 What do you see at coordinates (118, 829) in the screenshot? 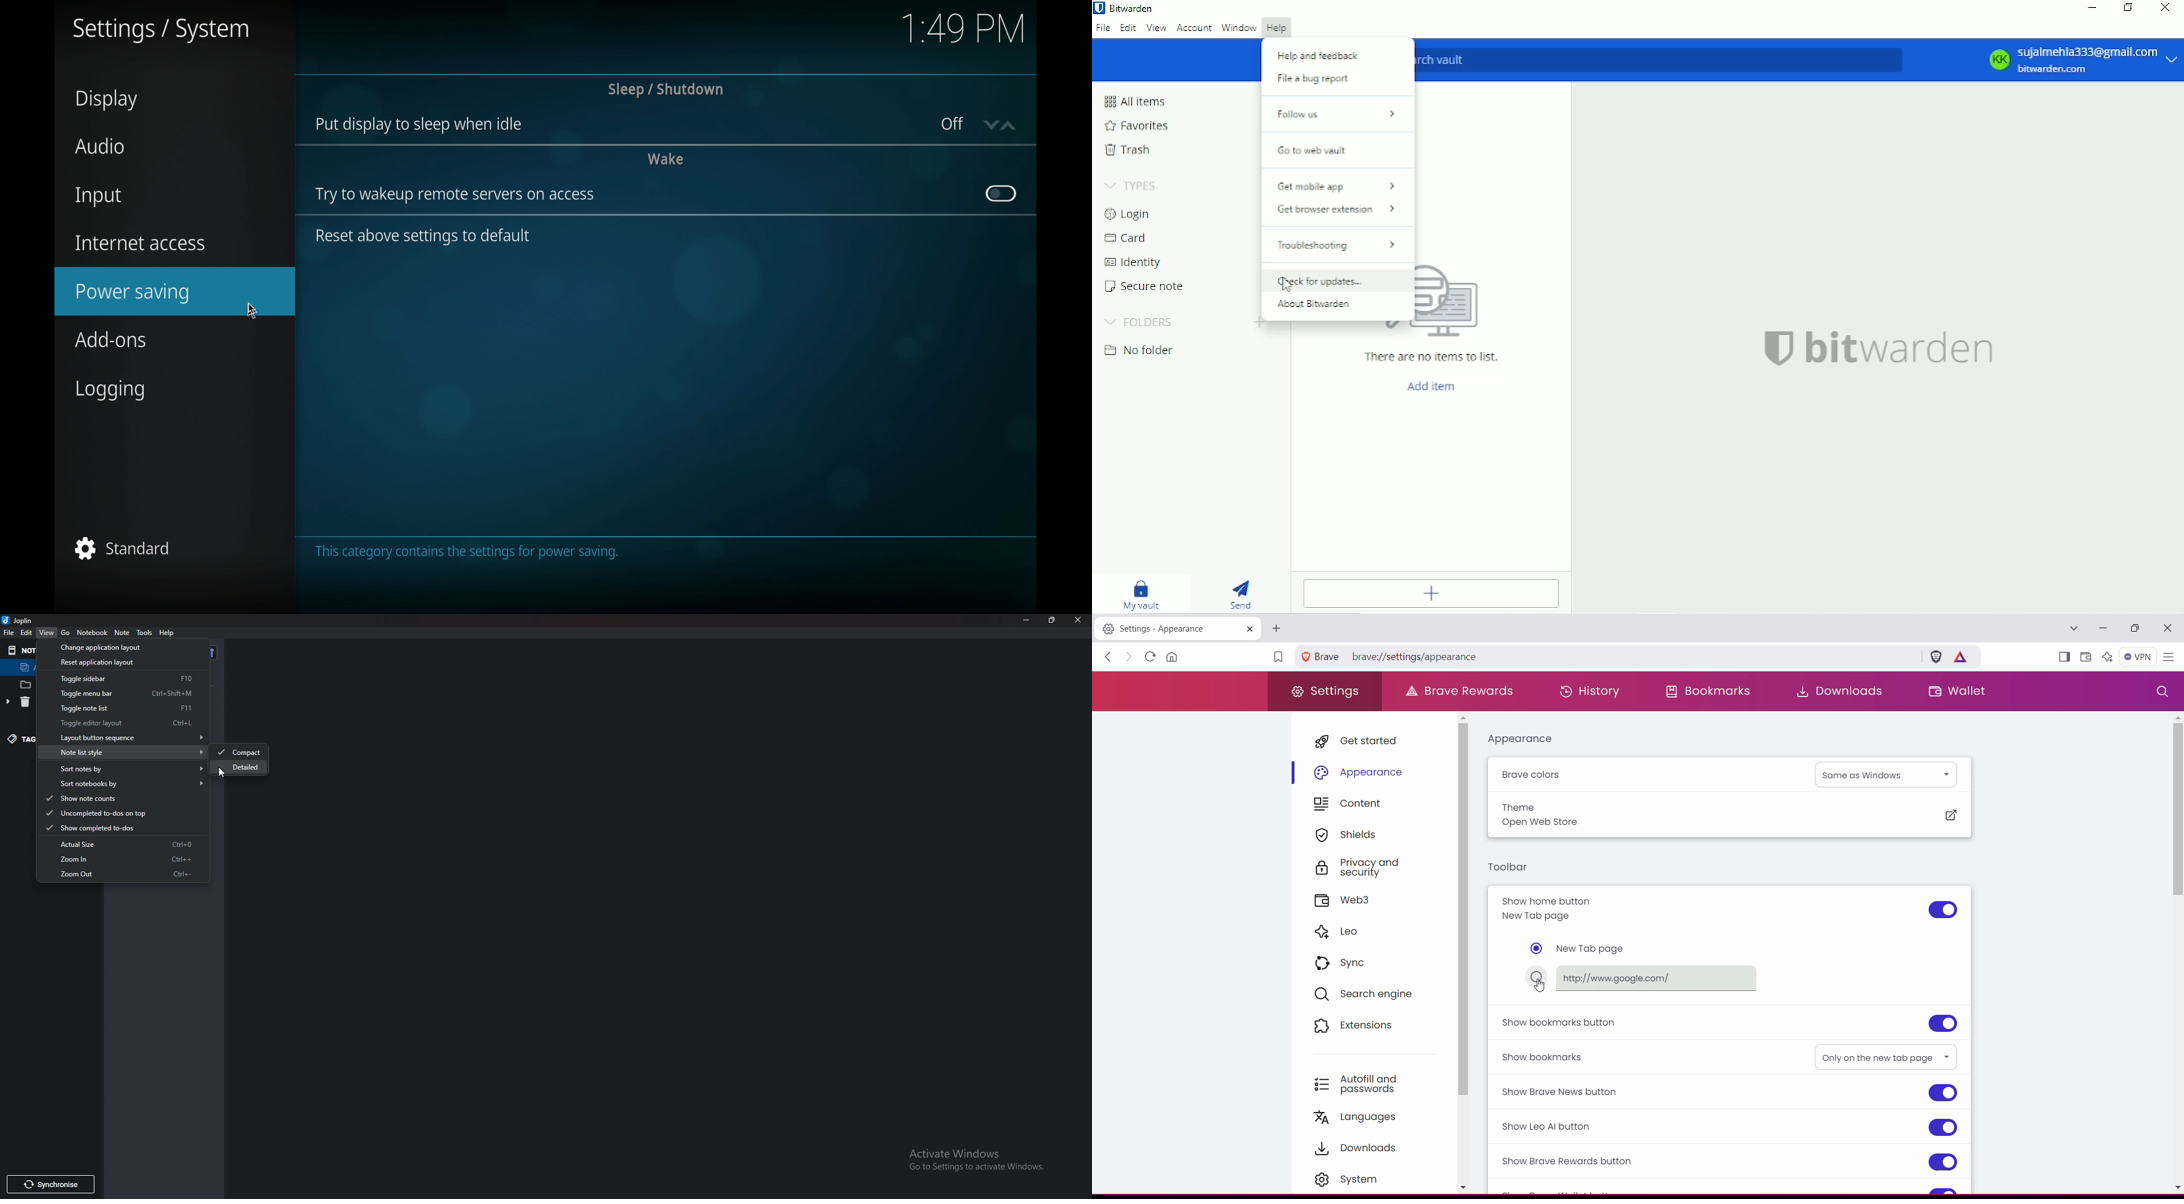
I see `Show completed to dos` at bounding box center [118, 829].